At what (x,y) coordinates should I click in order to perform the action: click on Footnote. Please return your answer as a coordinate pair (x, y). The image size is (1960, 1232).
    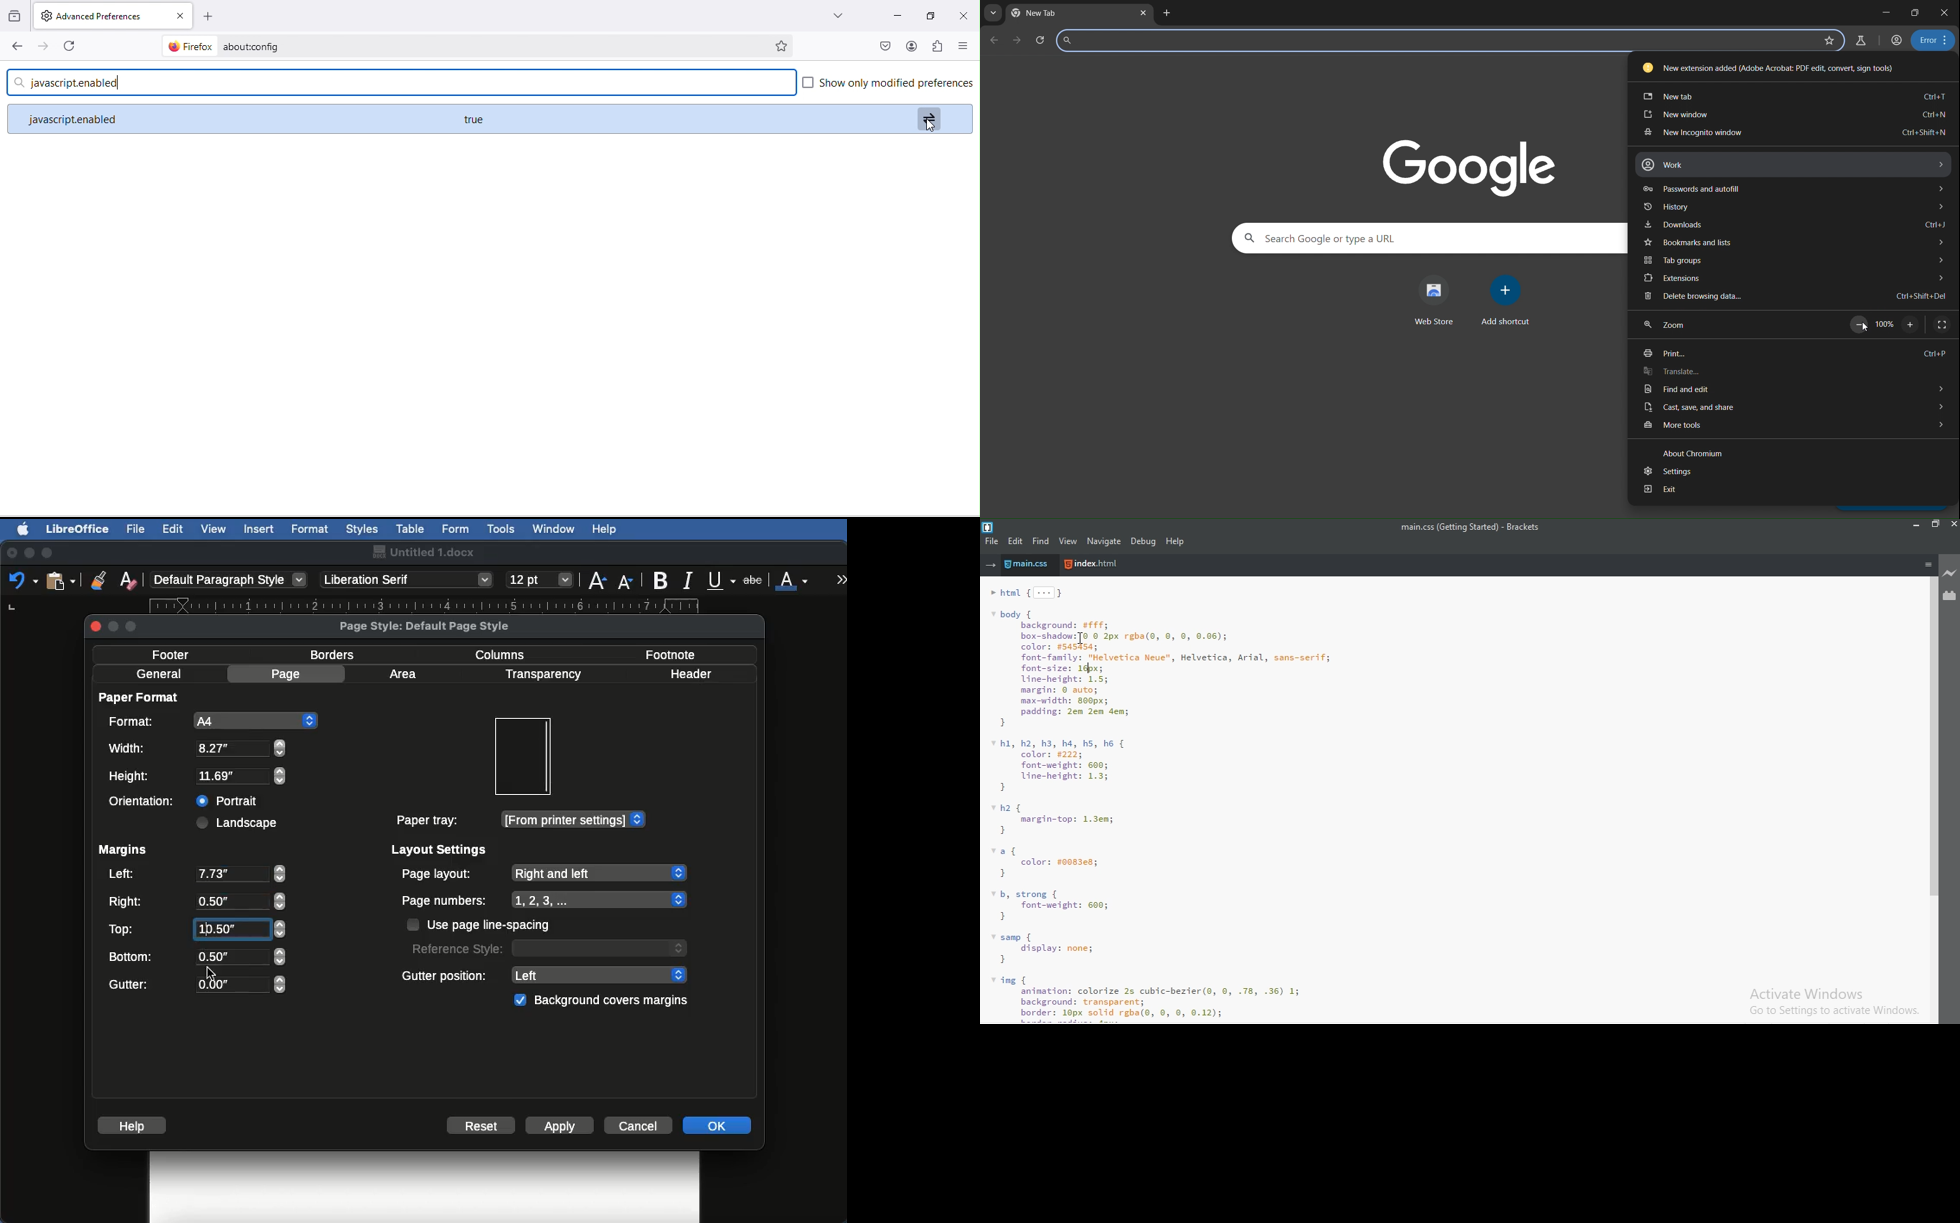
    Looking at the image, I should click on (669, 654).